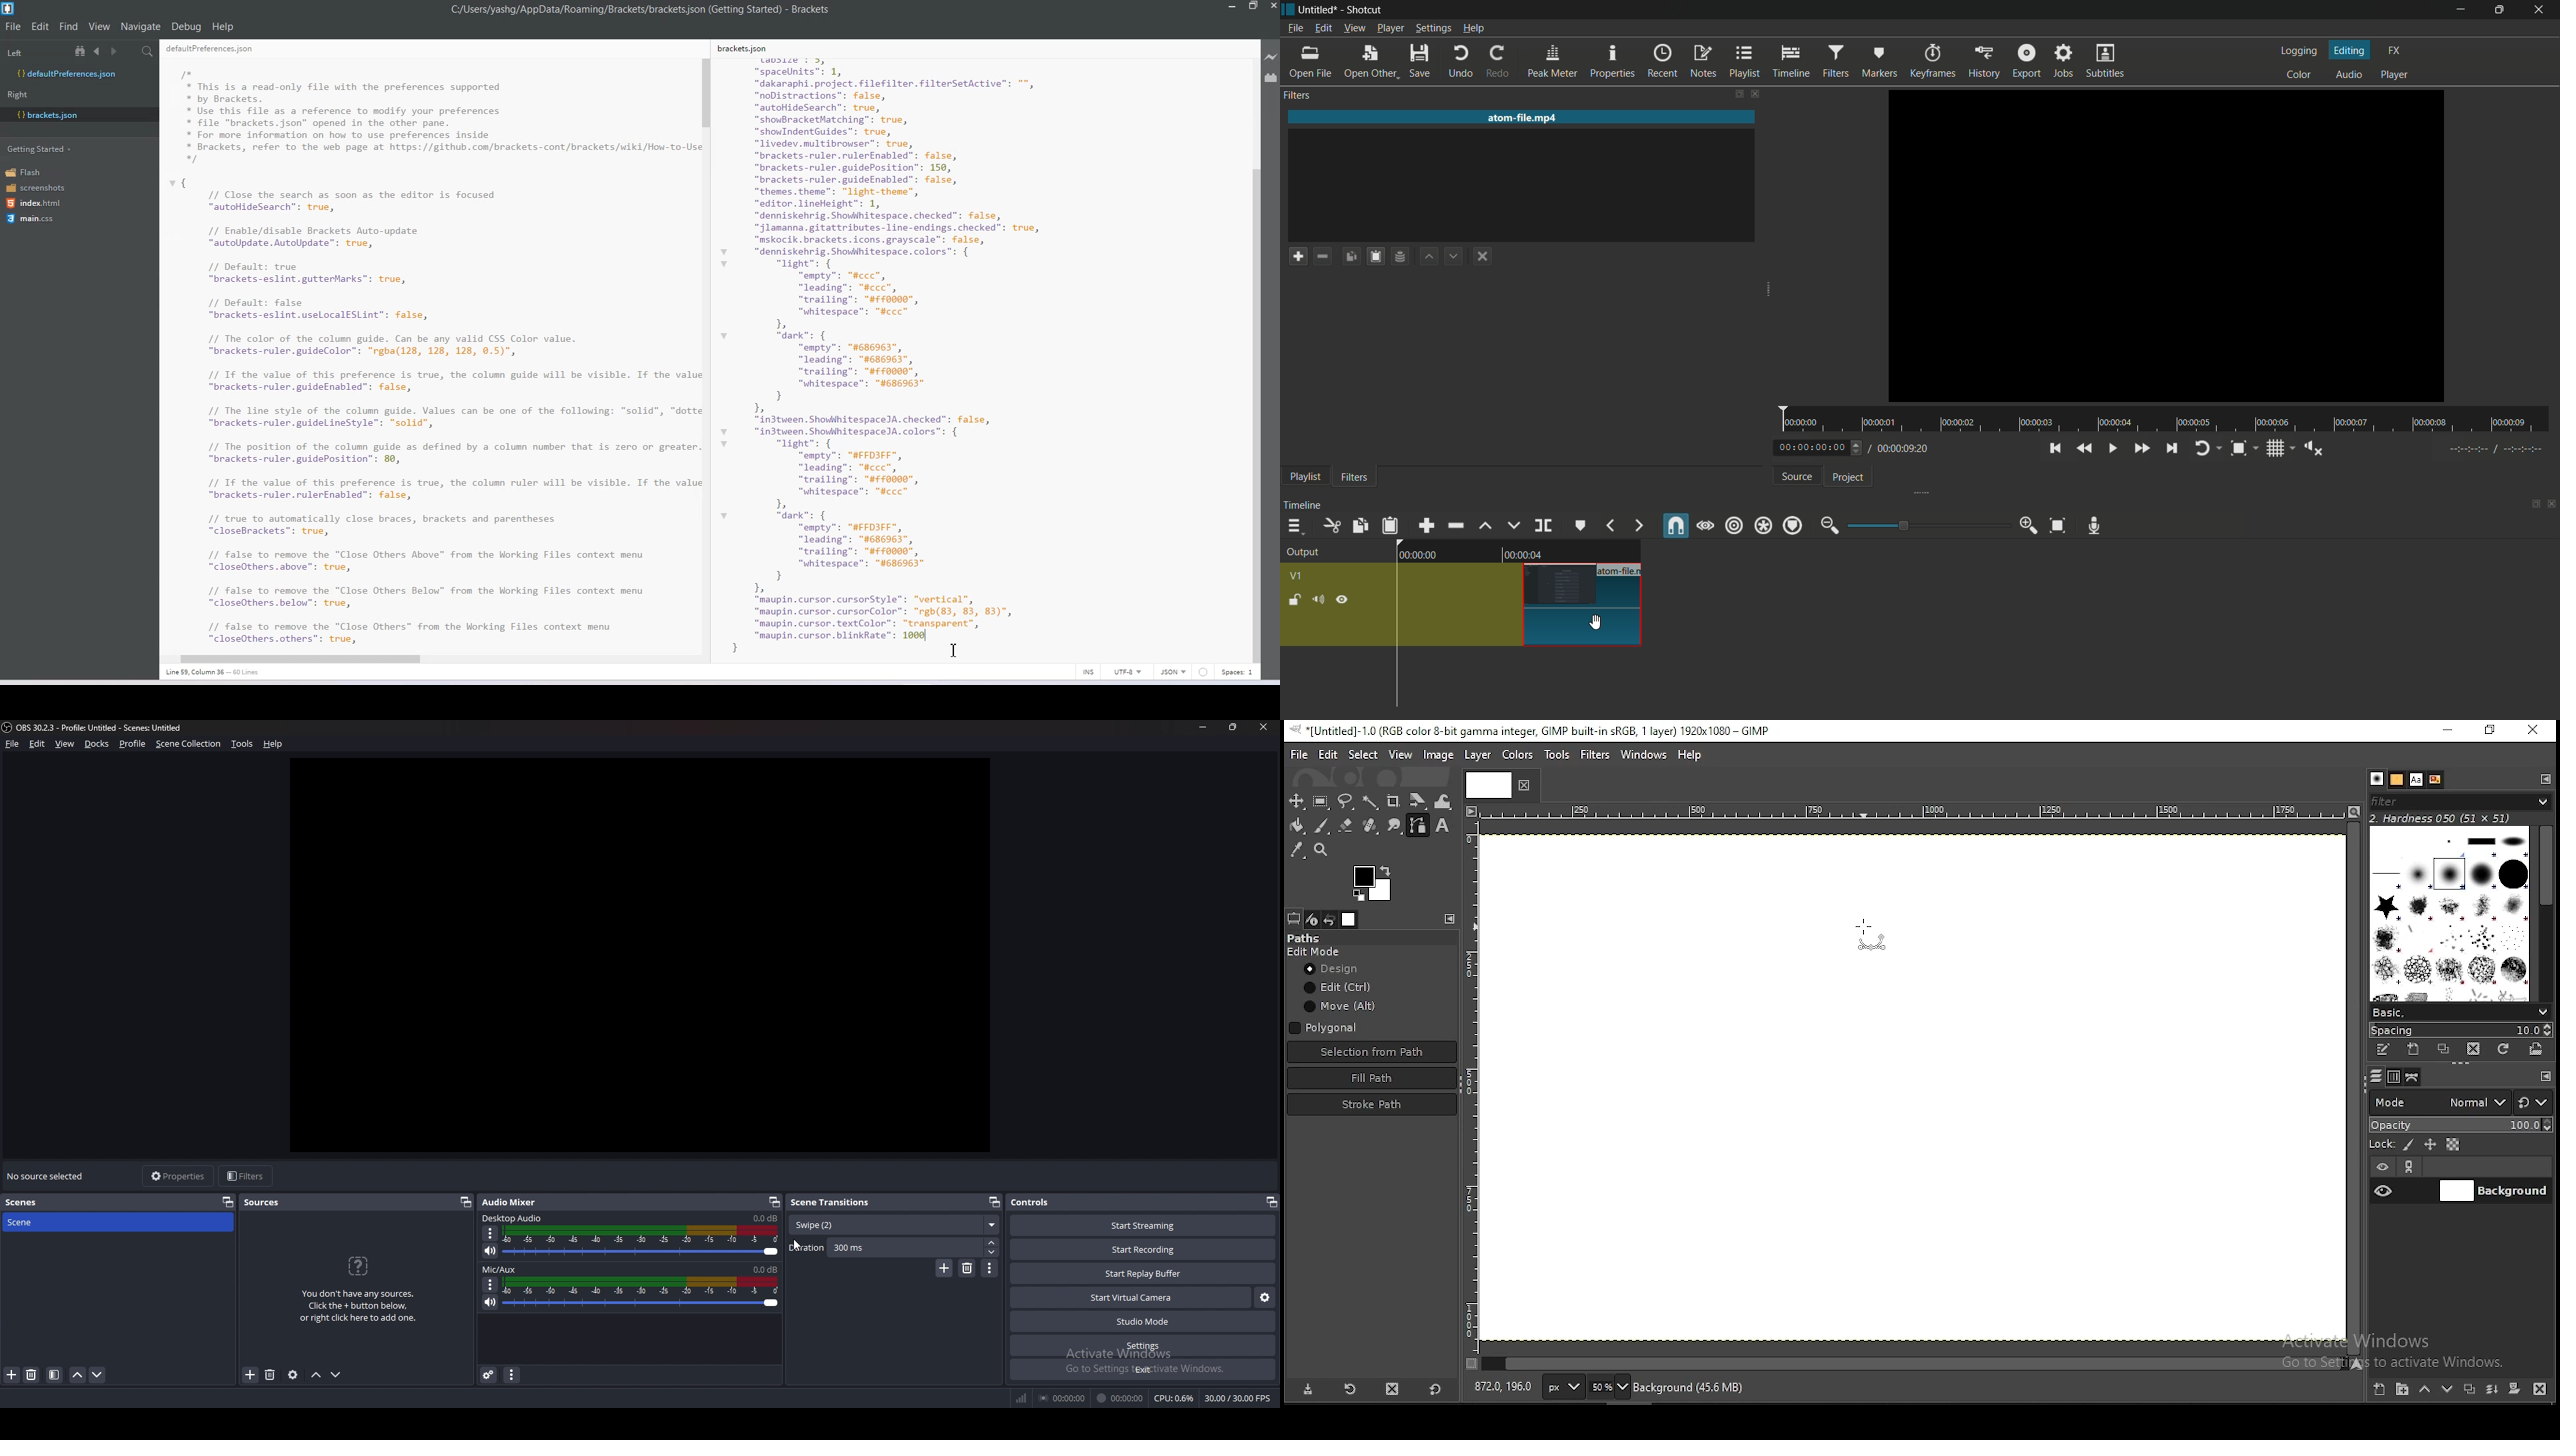  What do you see at coordinates (2548, 1076) in the screenshot?
I see `configure this tab` at bounding box center [2548, 1076].